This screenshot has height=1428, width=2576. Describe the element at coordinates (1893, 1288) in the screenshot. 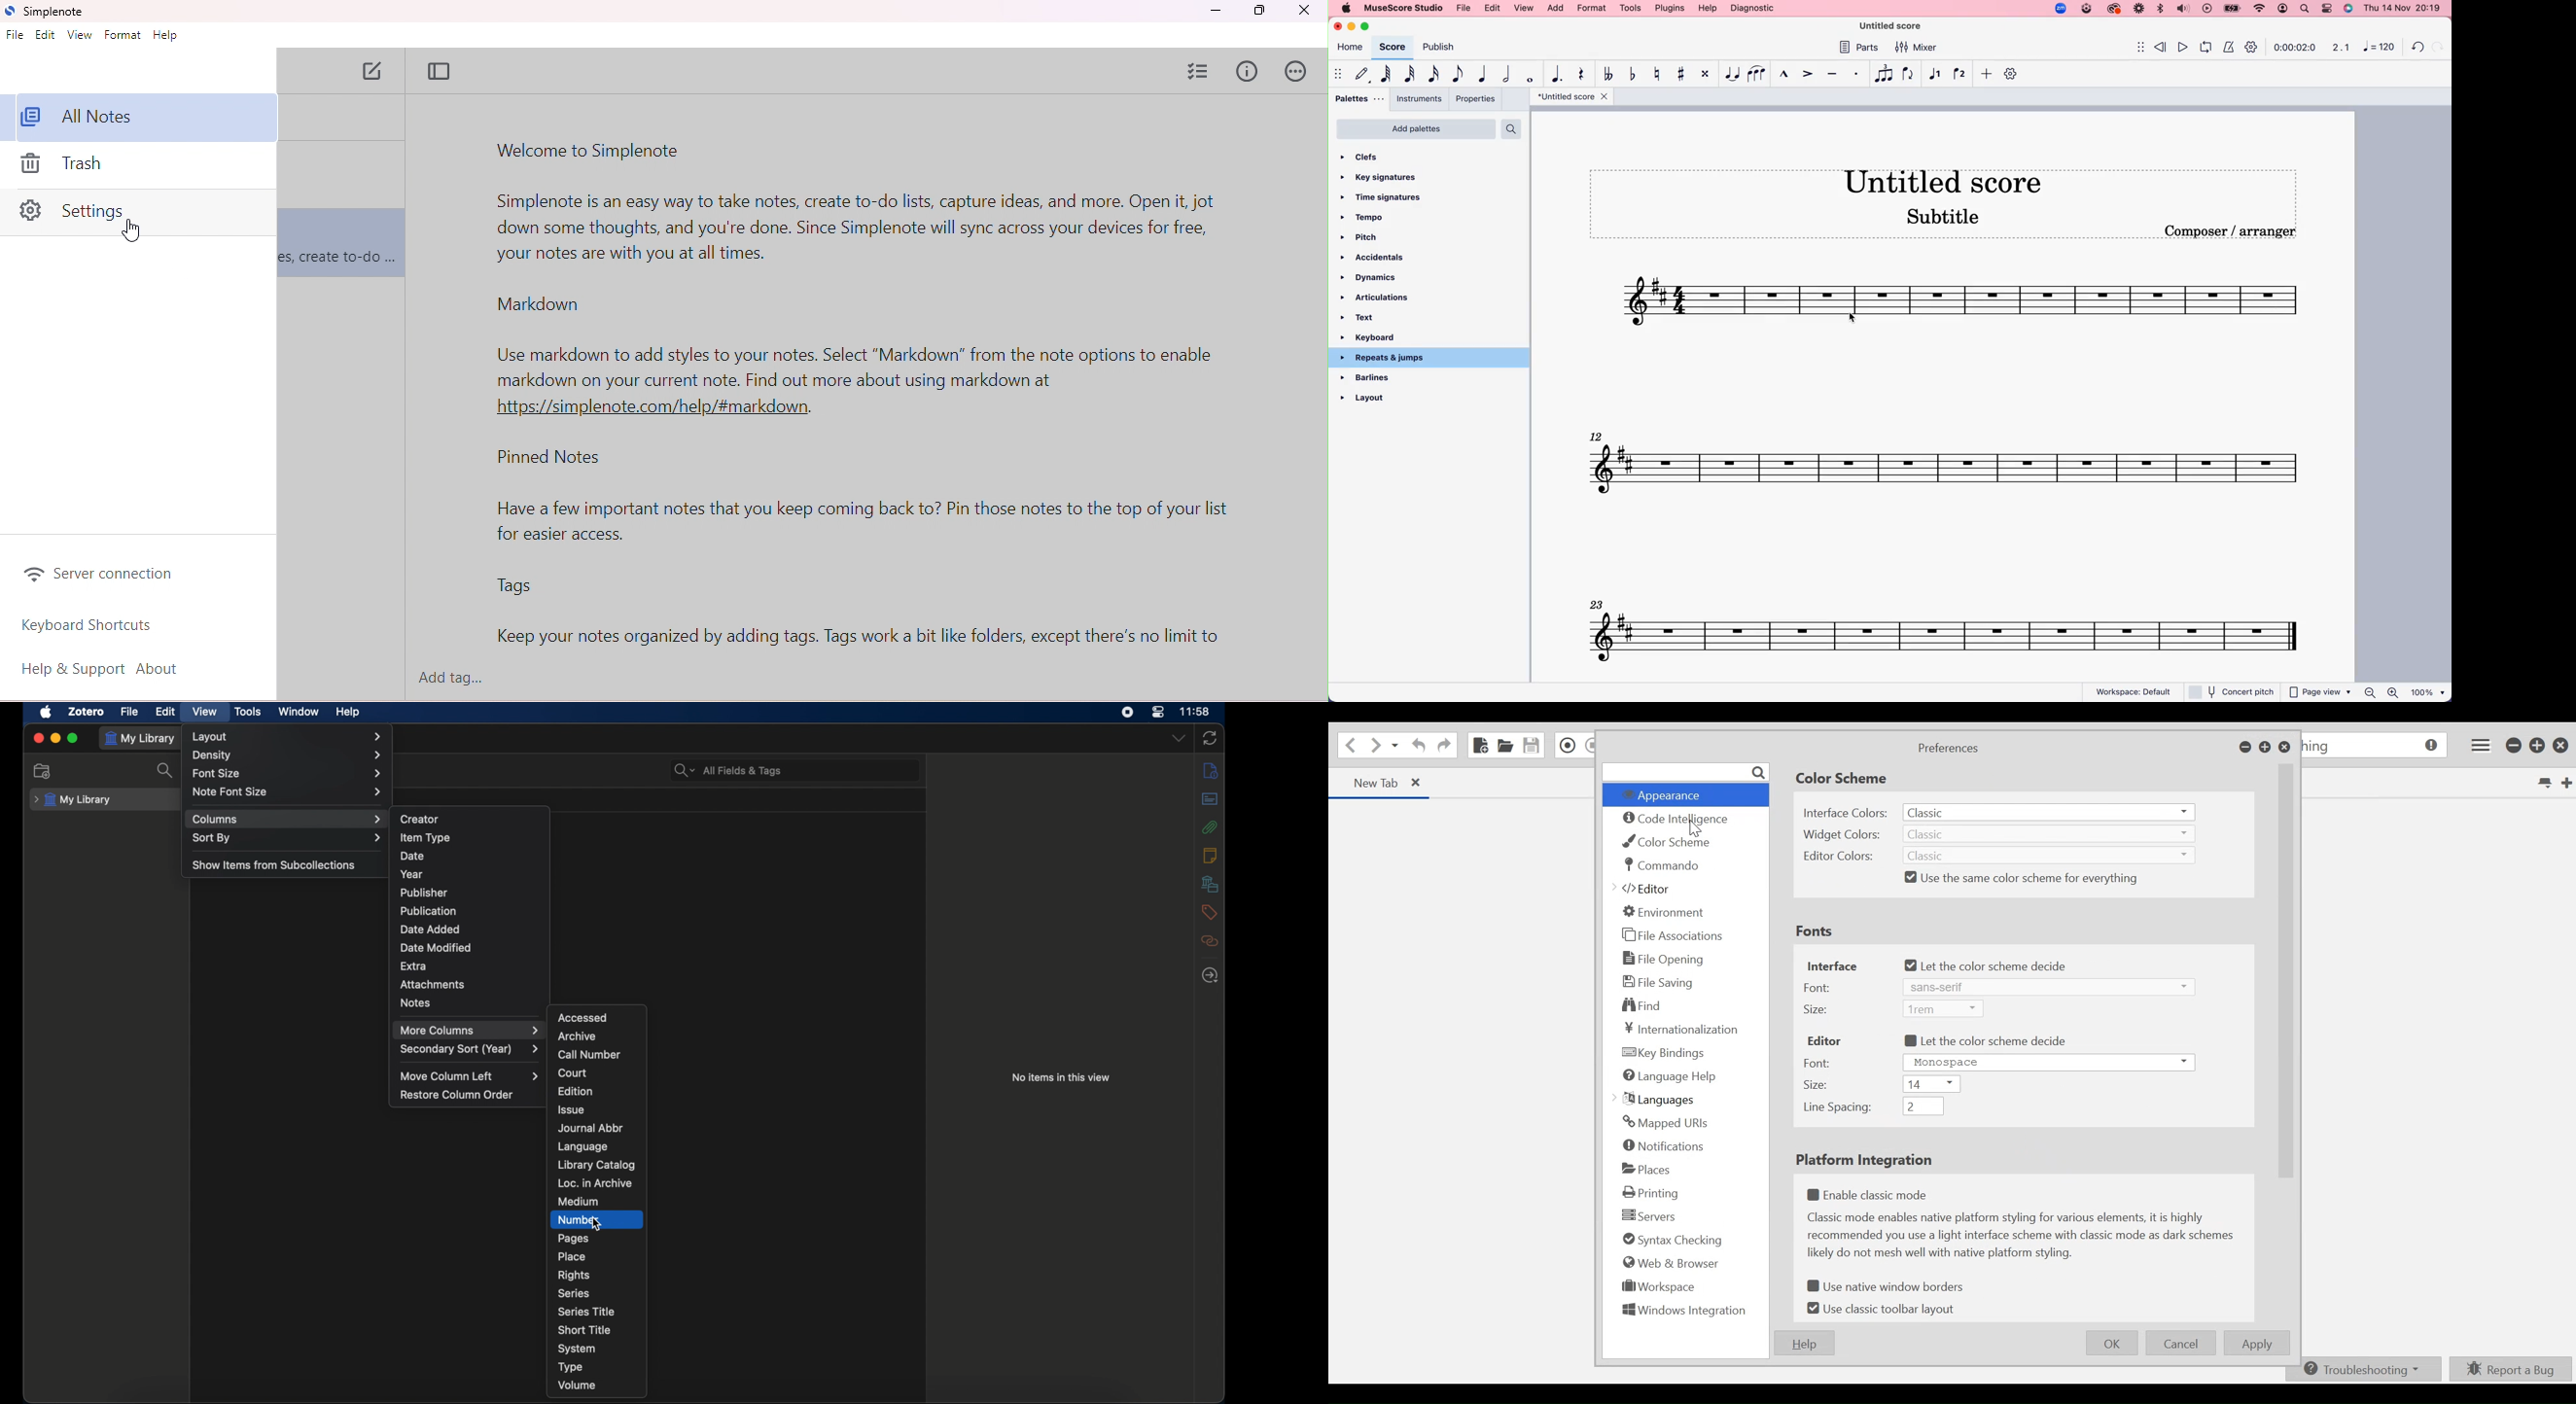

I see ` Use native window borders` at that location.